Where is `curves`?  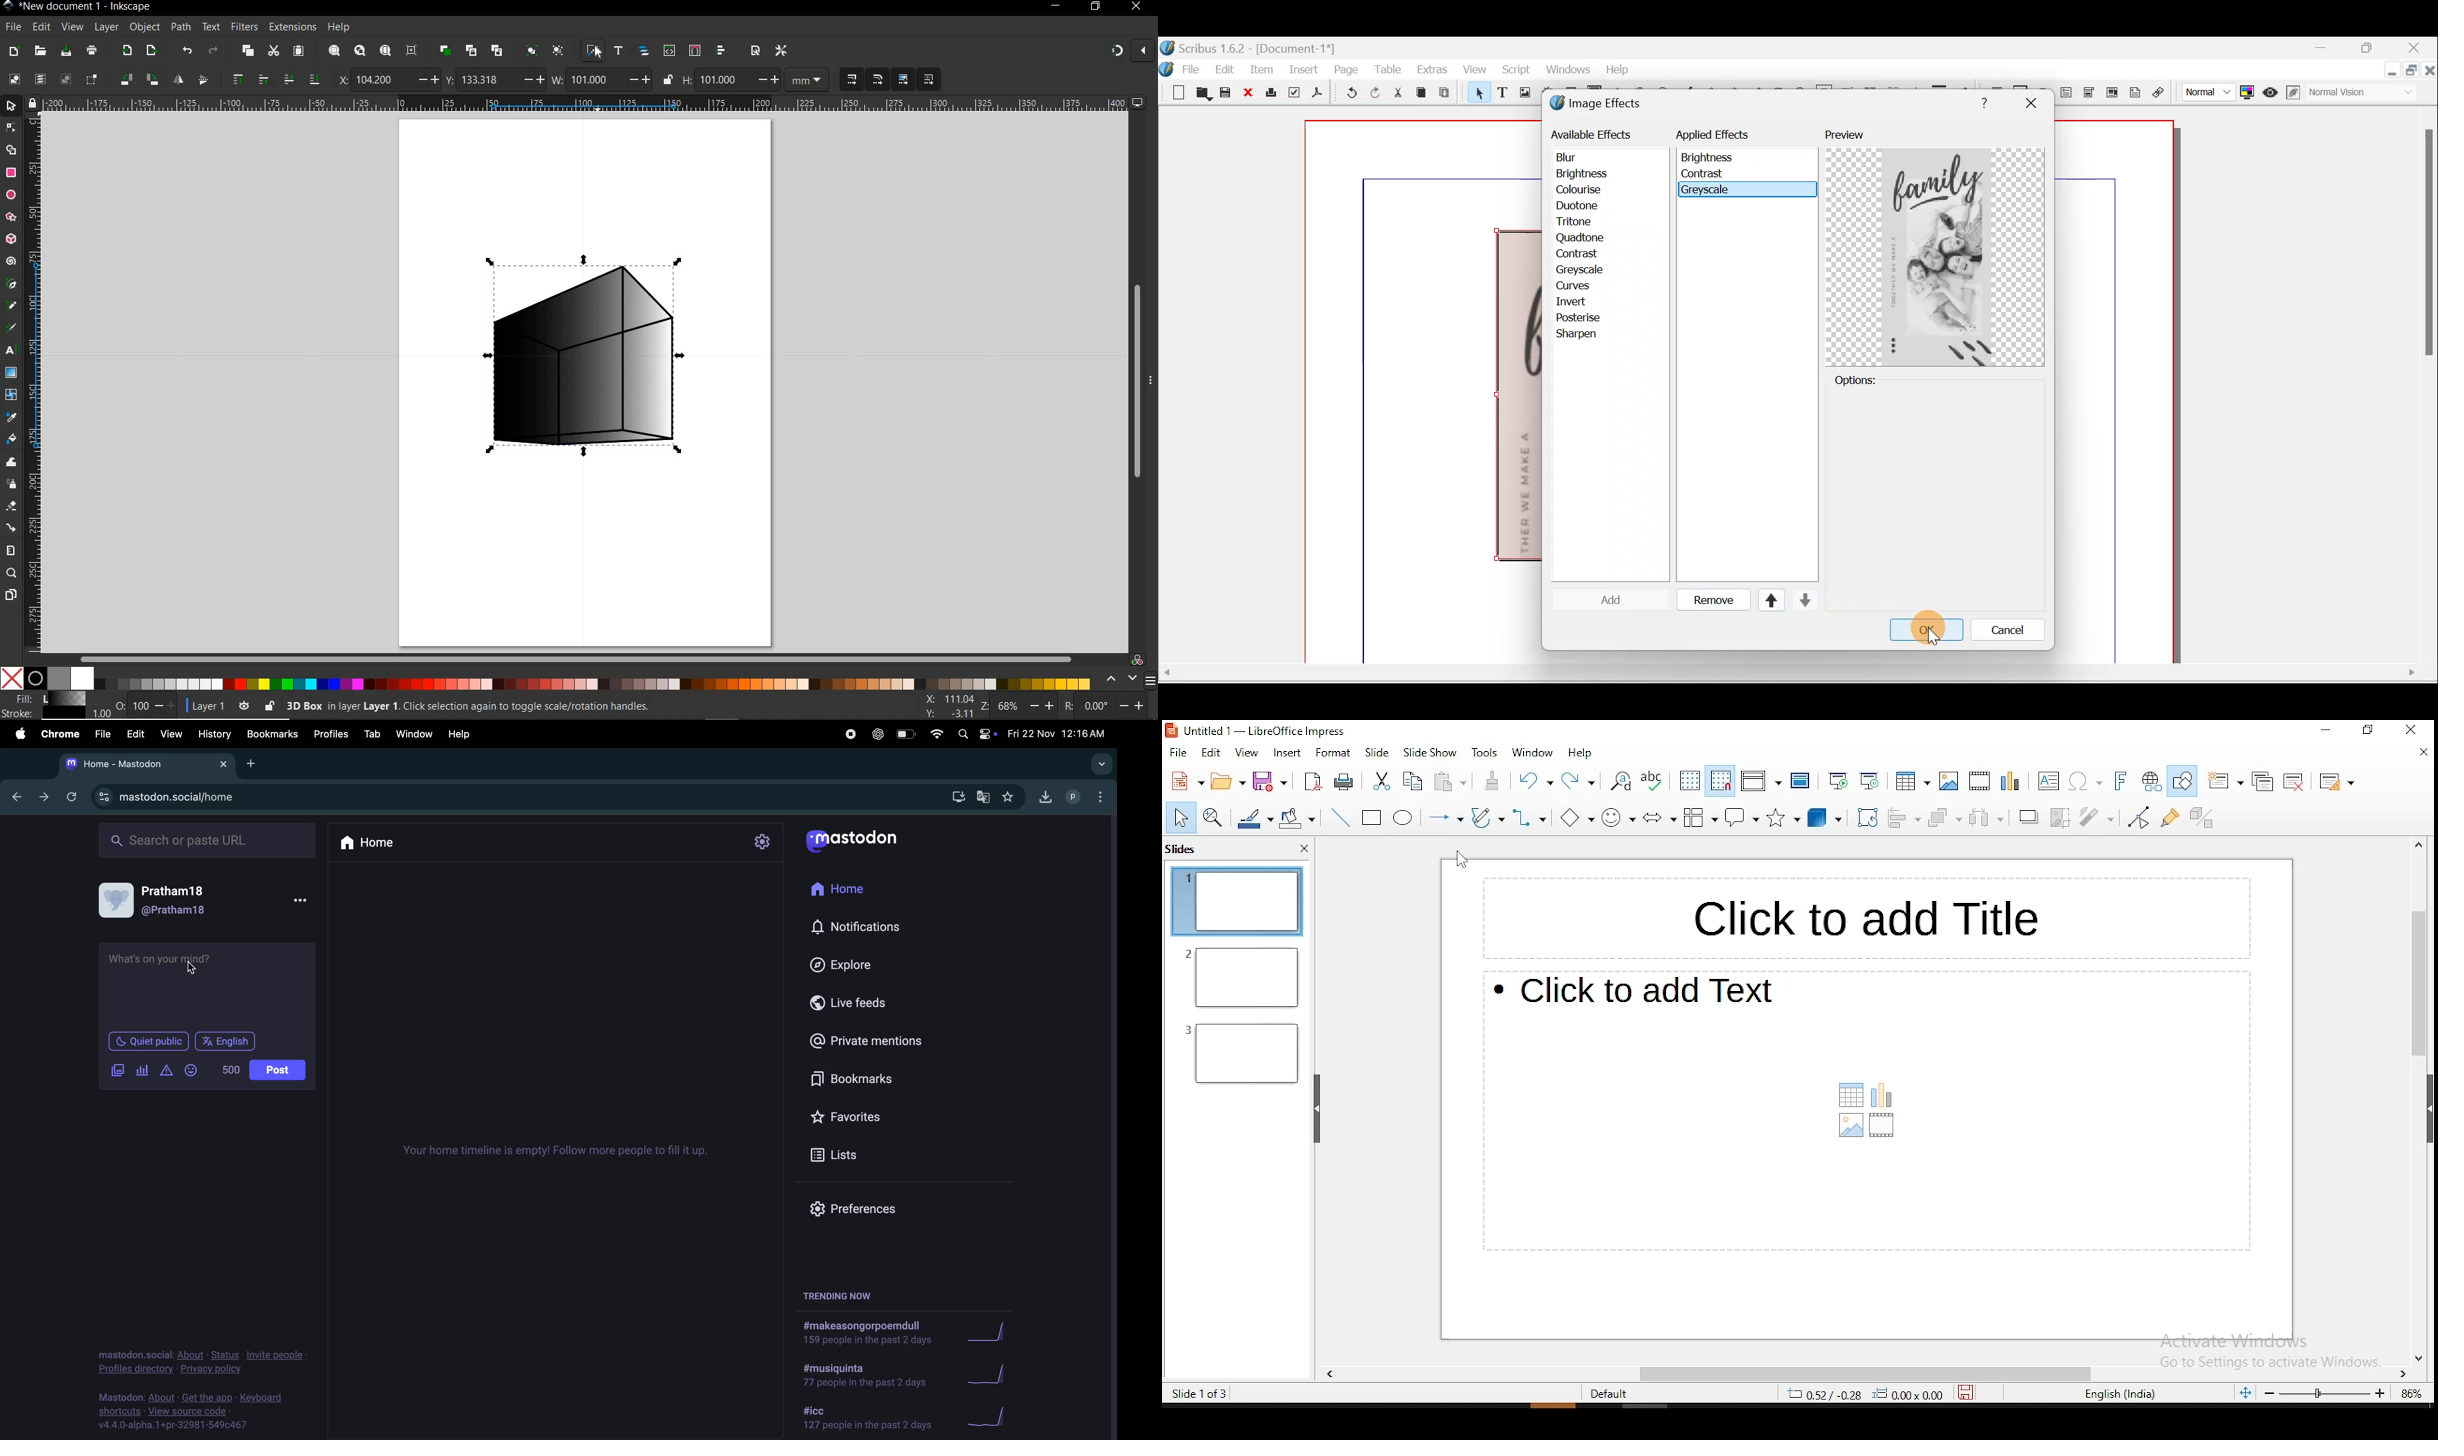
curves is located at coordinates (1589, 285).